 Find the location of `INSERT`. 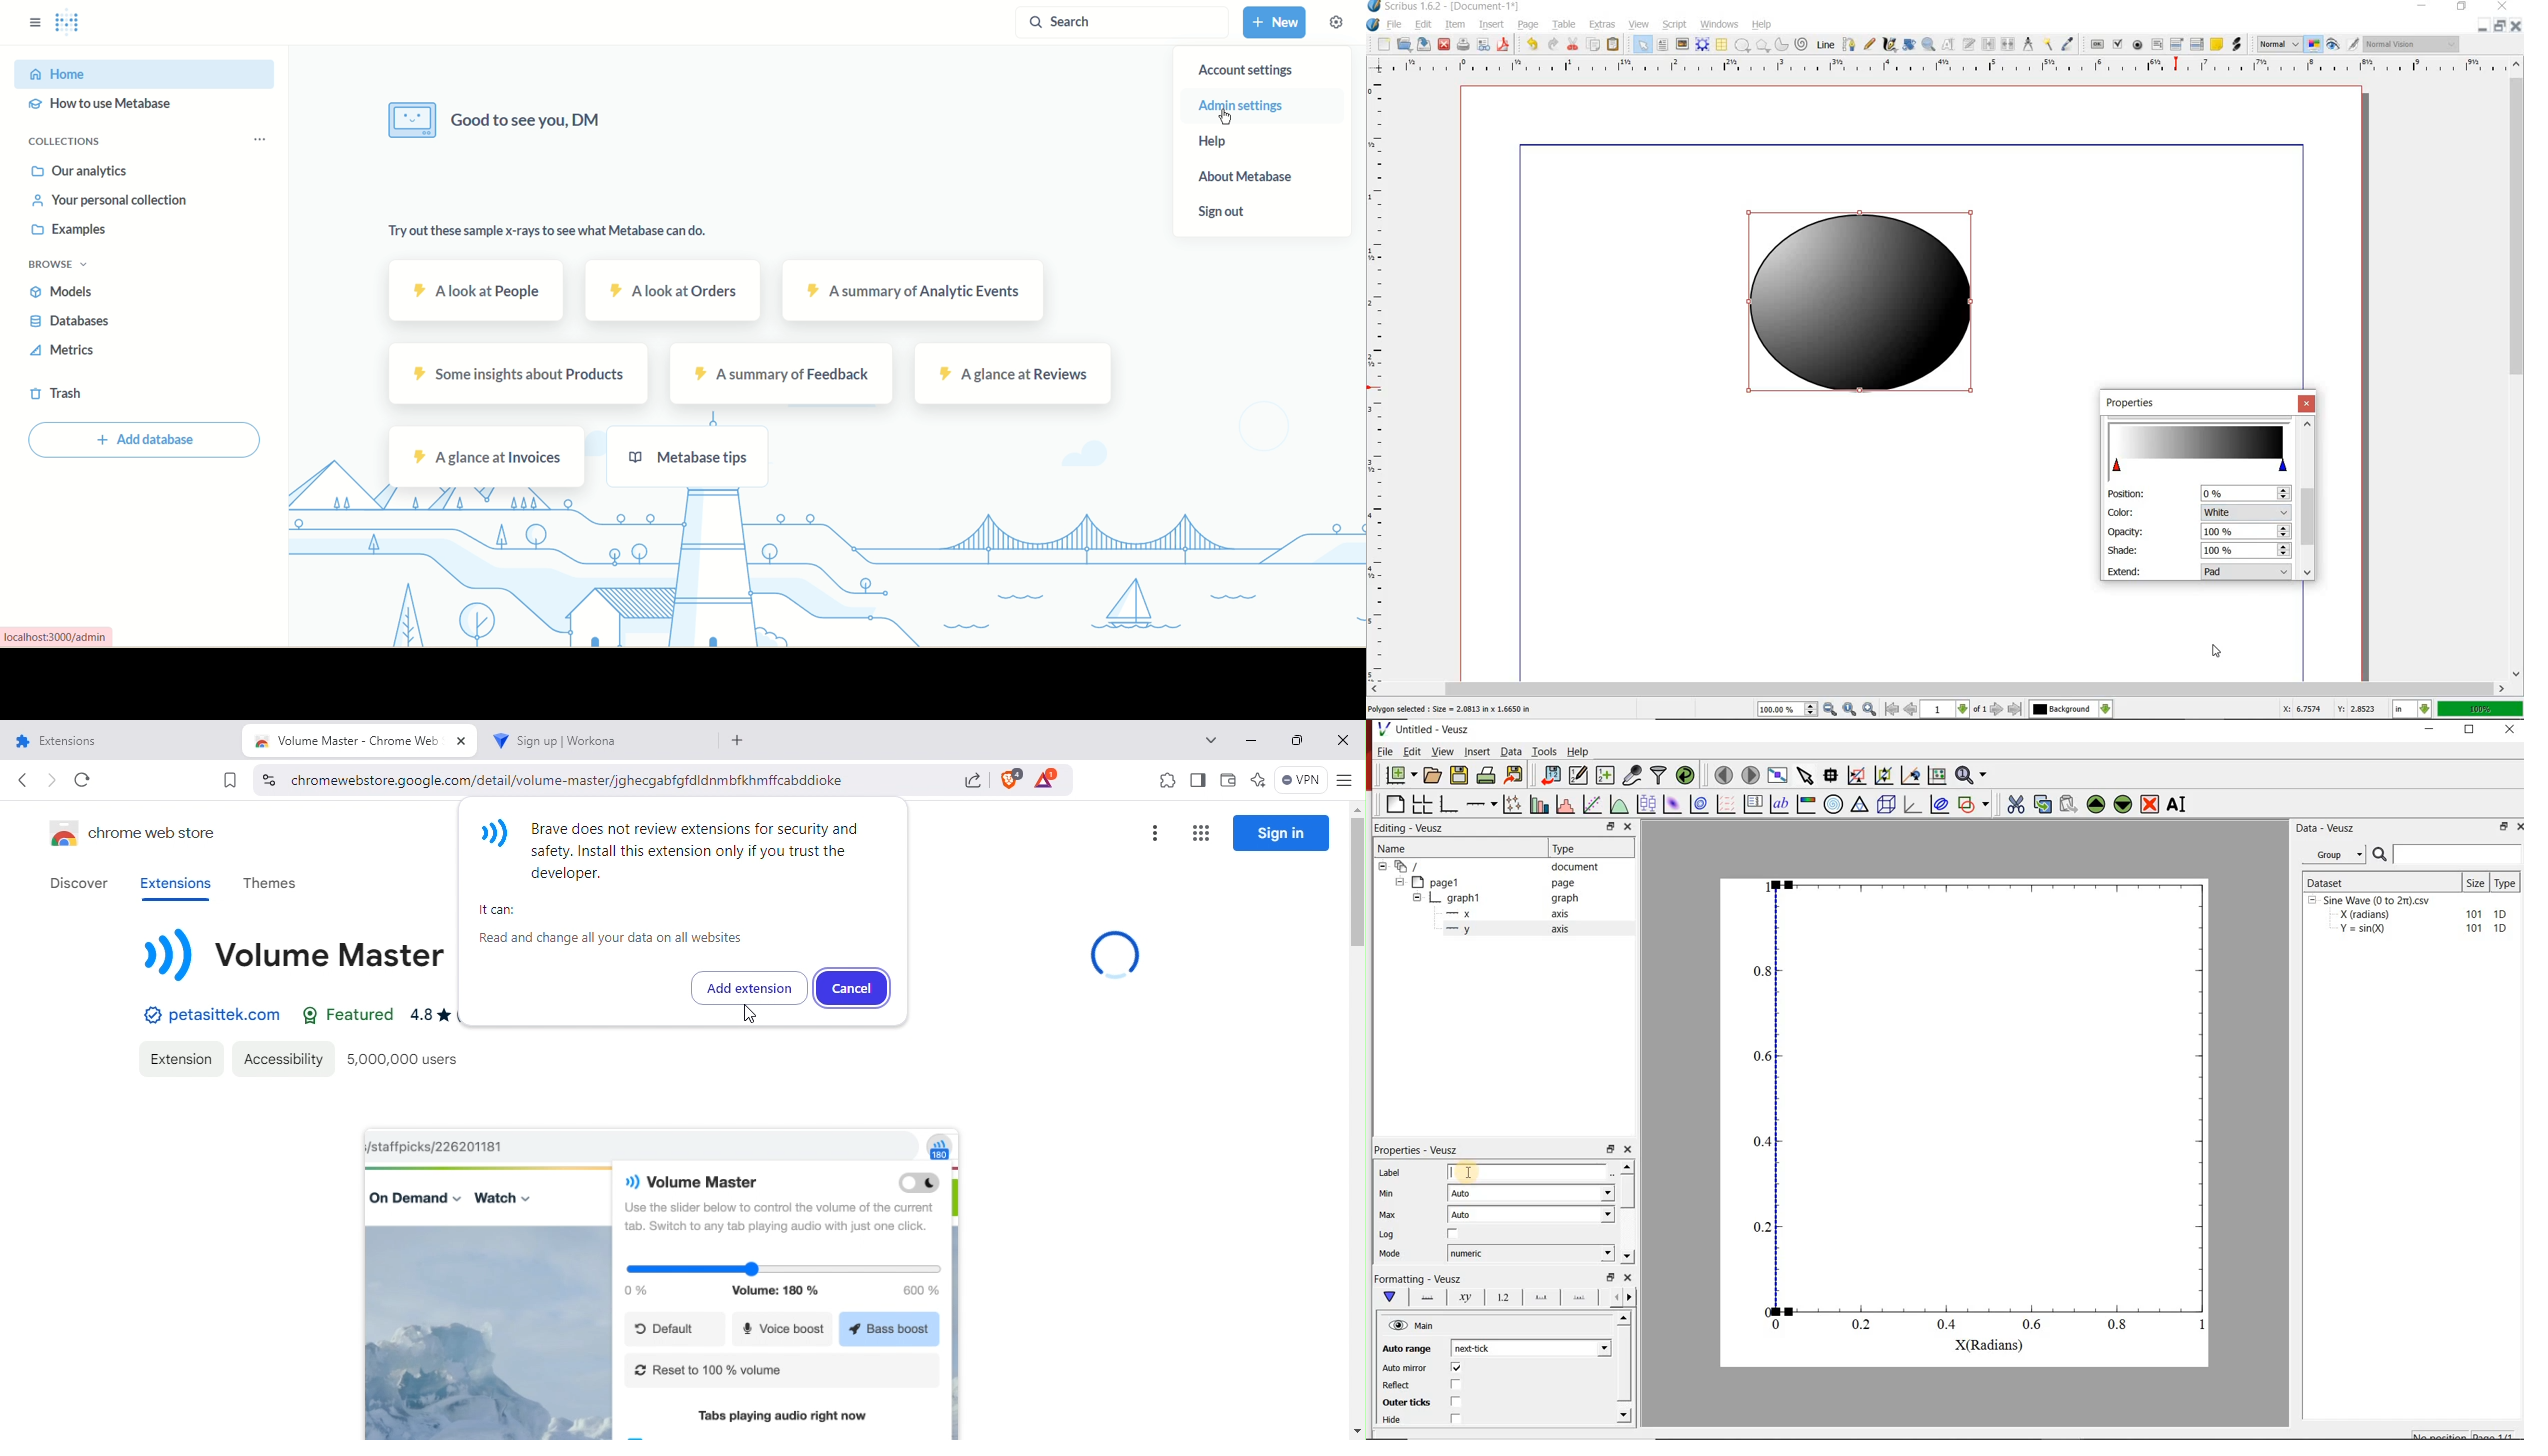

INSERT is located at coordinates (1492, 25).